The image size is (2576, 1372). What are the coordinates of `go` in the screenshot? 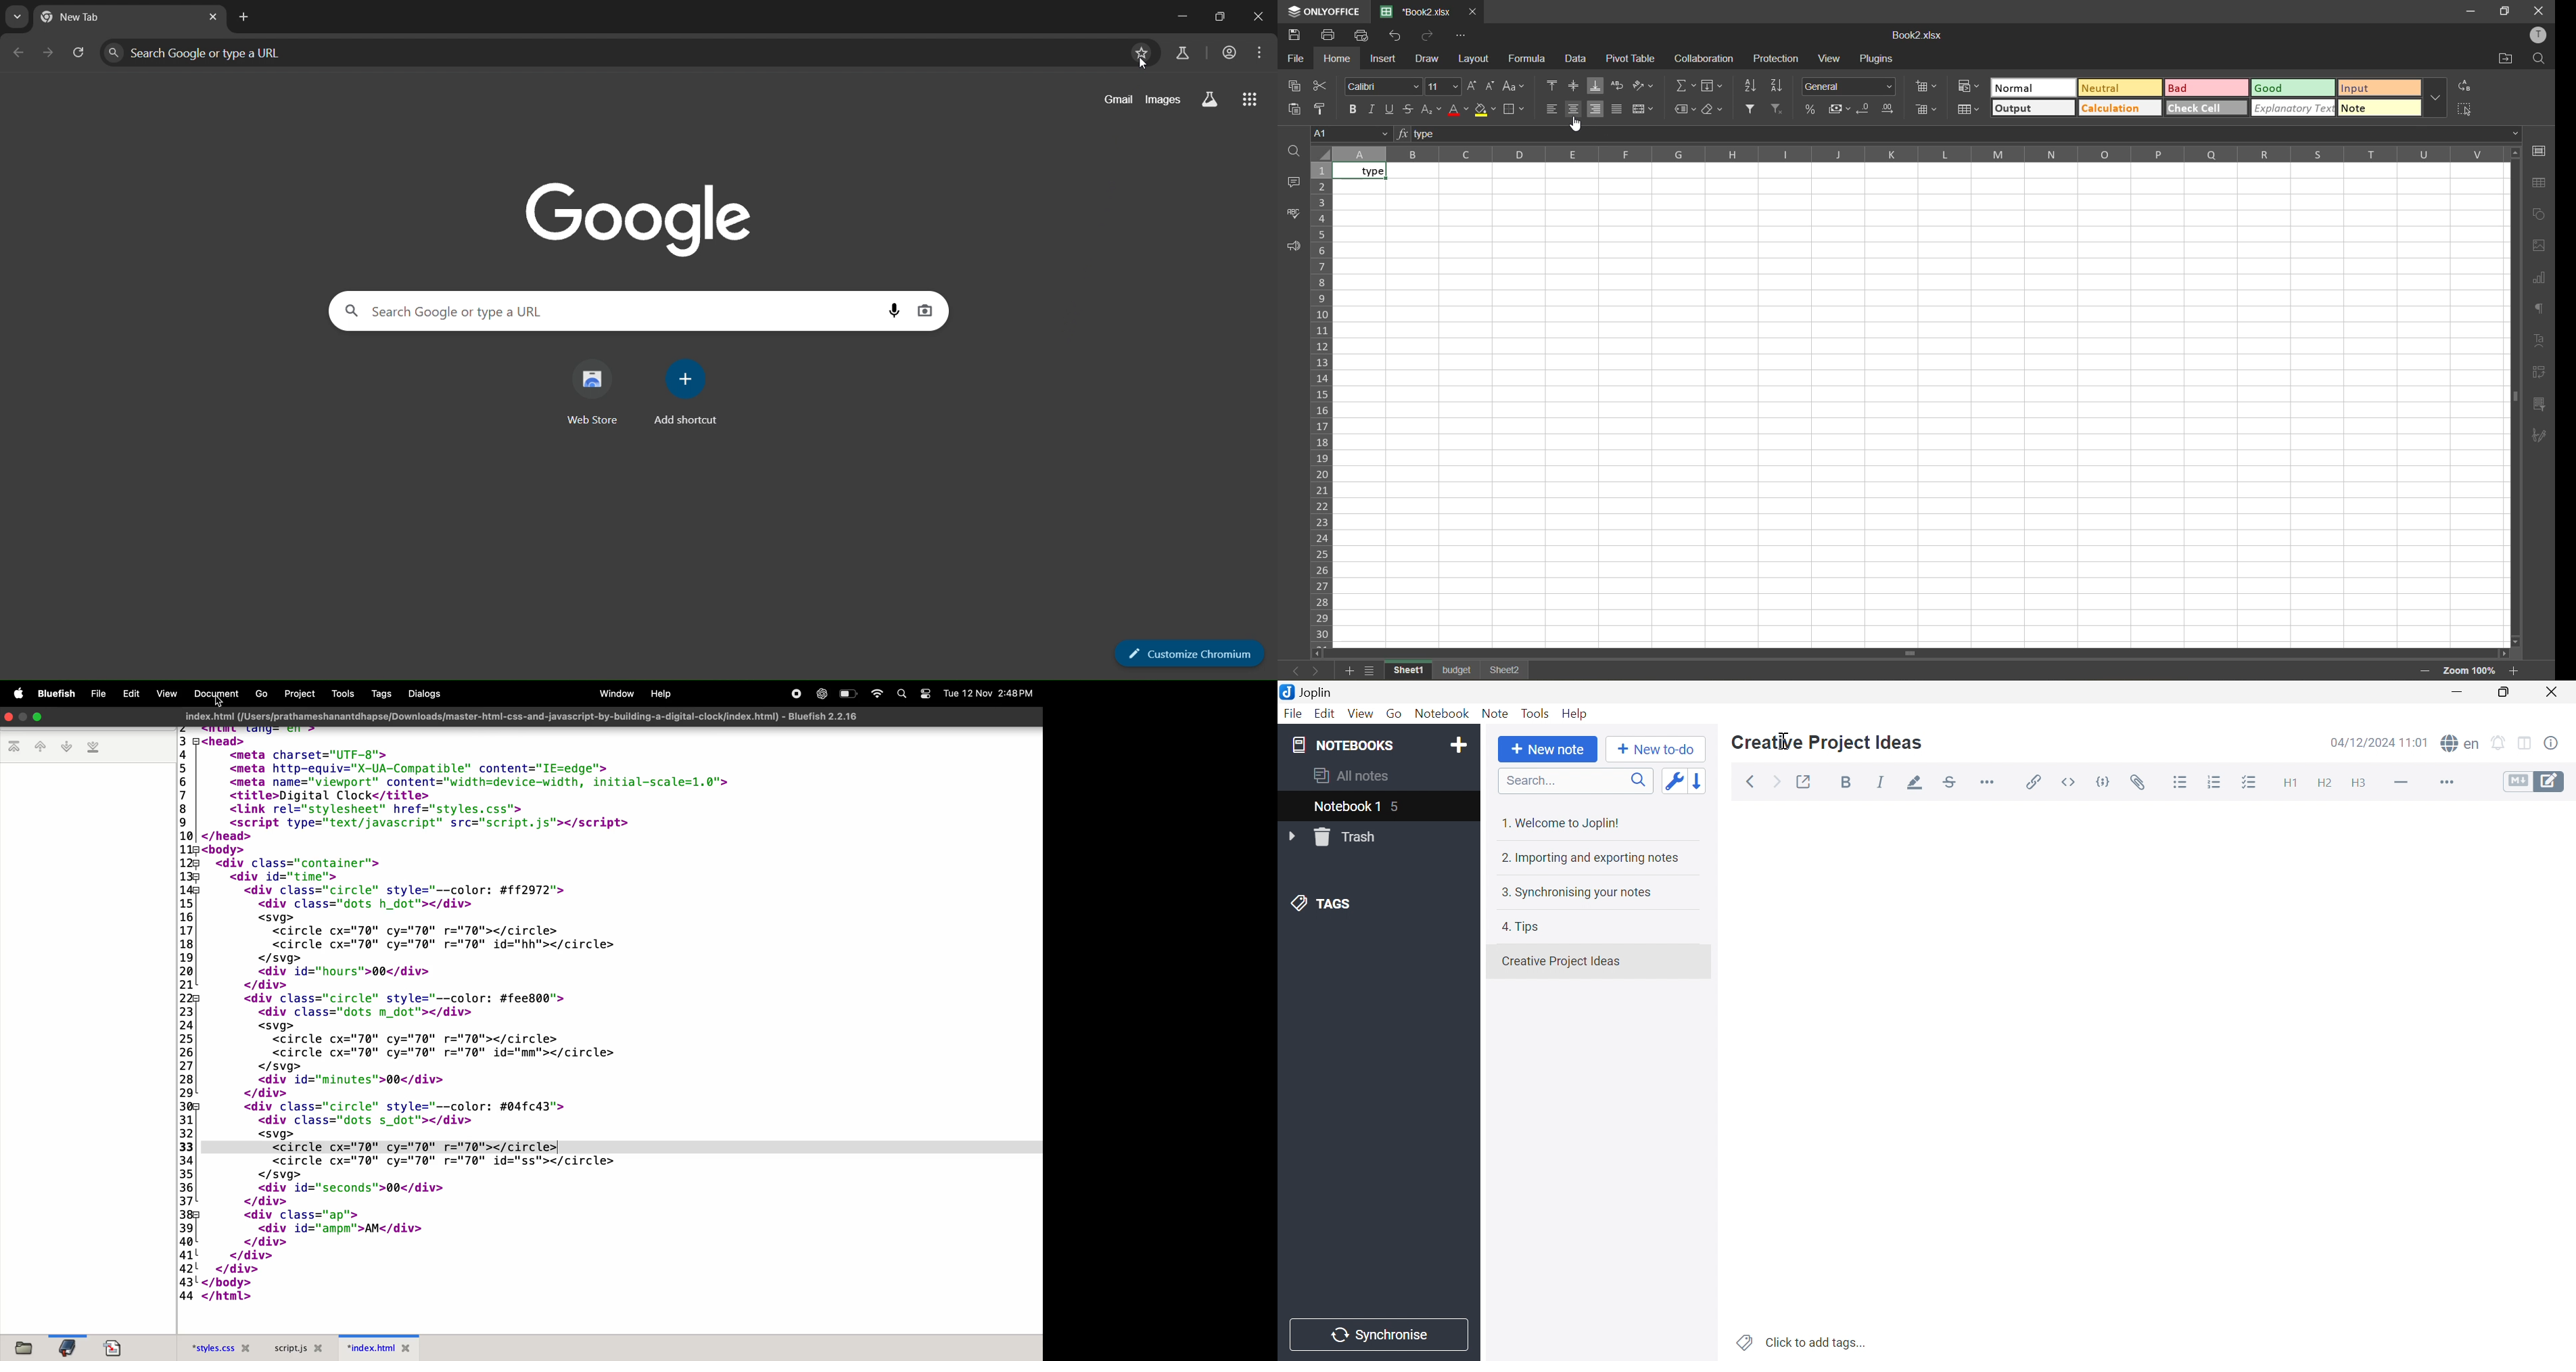 It's located at (258, 694).